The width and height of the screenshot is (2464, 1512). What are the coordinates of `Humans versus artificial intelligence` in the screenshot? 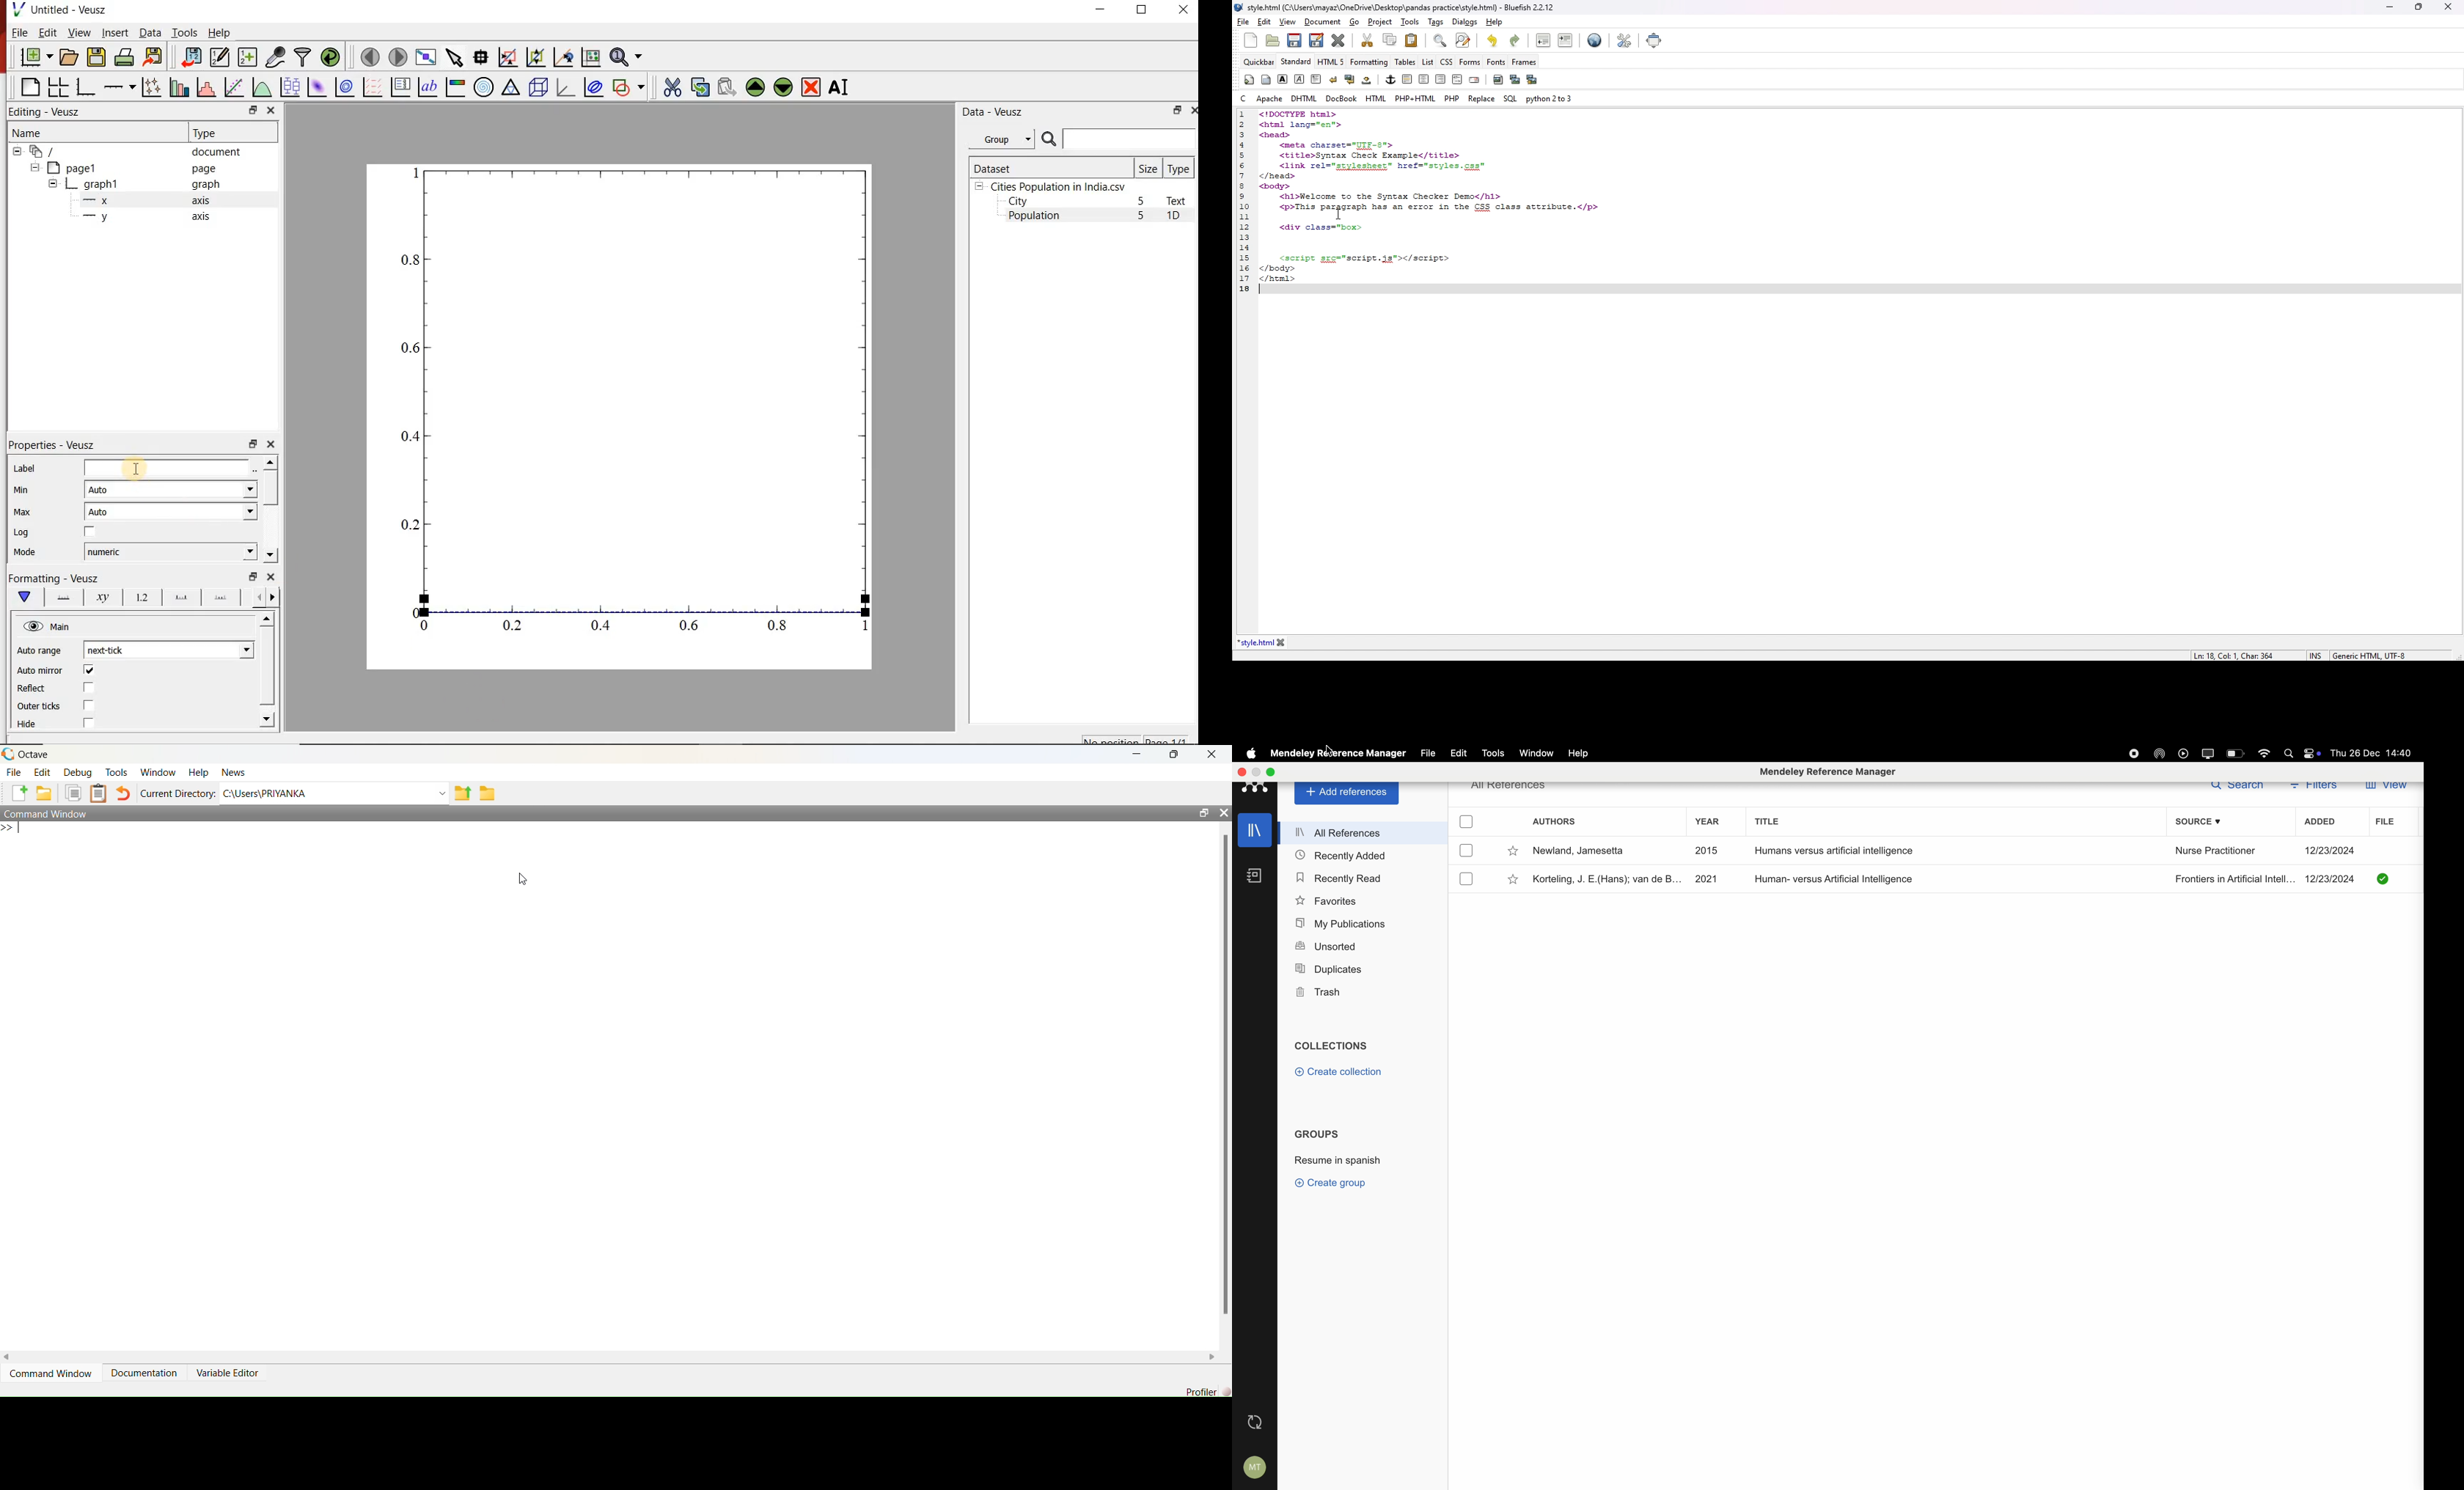 It's located at (1832, 851).